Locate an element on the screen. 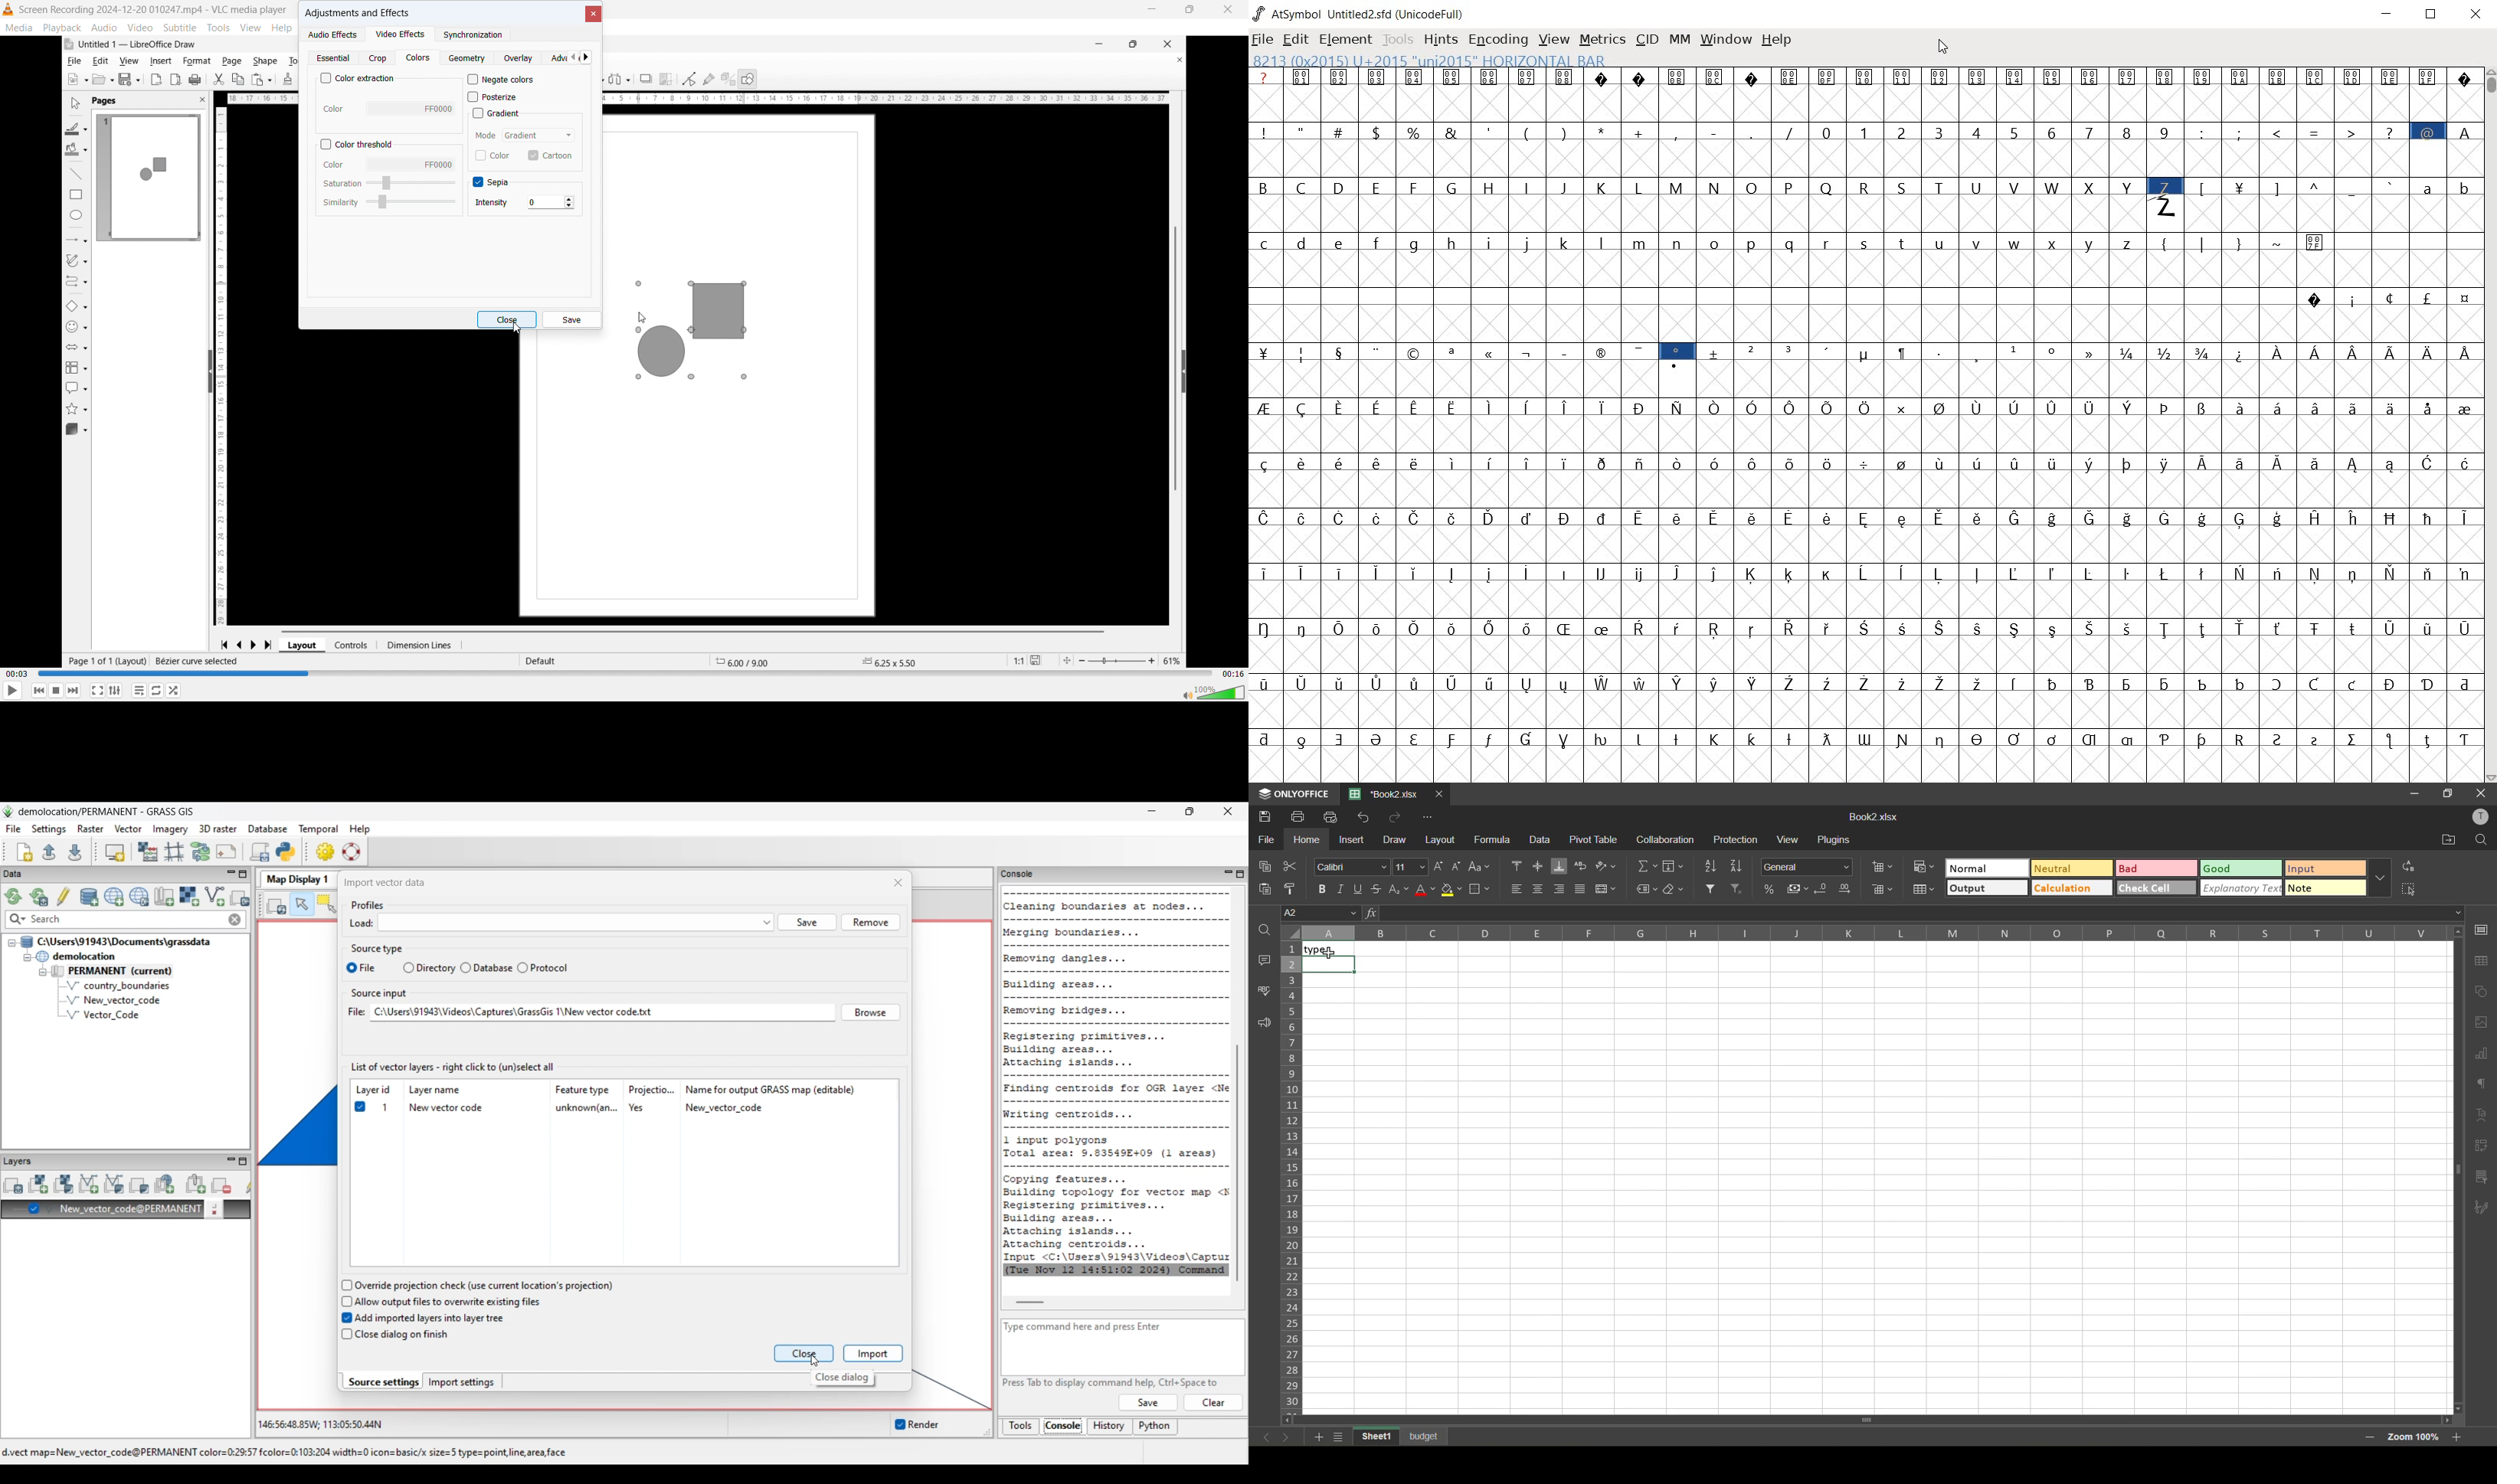 The height and width of the screenshot is (1484, 2520). percent is located at coordinates (1770, 890).